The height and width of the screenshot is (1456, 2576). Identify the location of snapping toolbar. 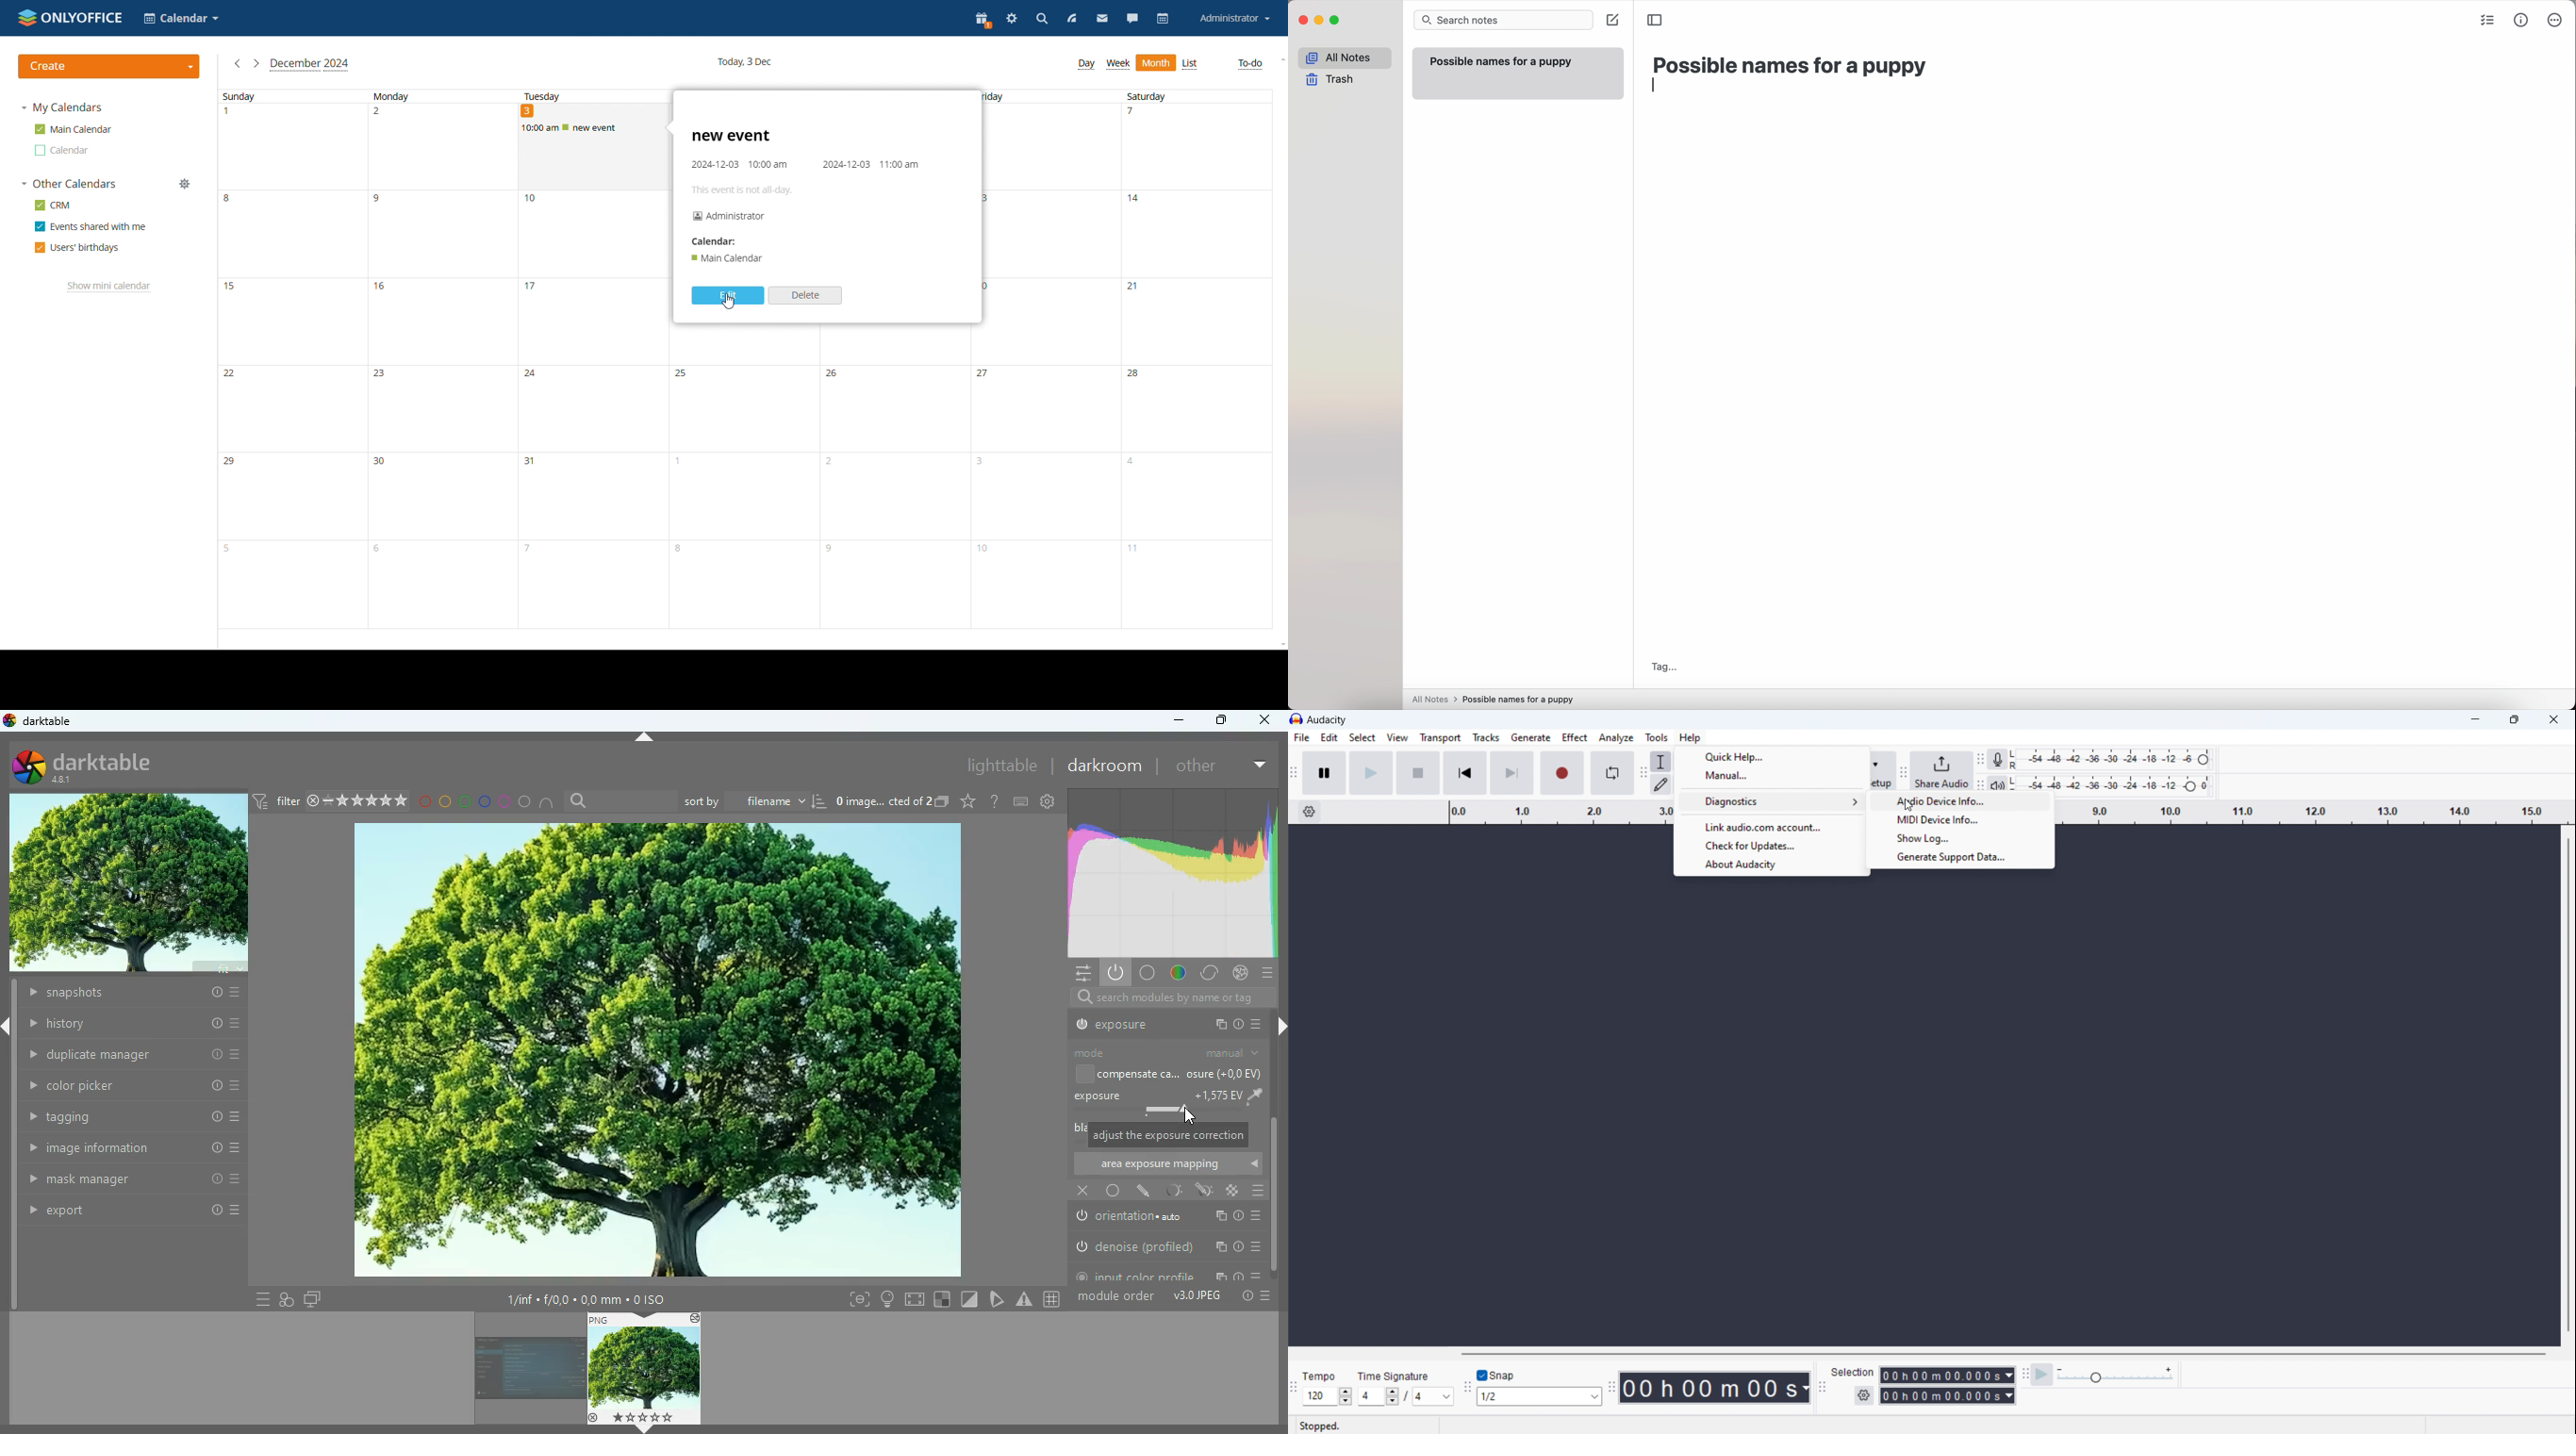
(1466, 1386).